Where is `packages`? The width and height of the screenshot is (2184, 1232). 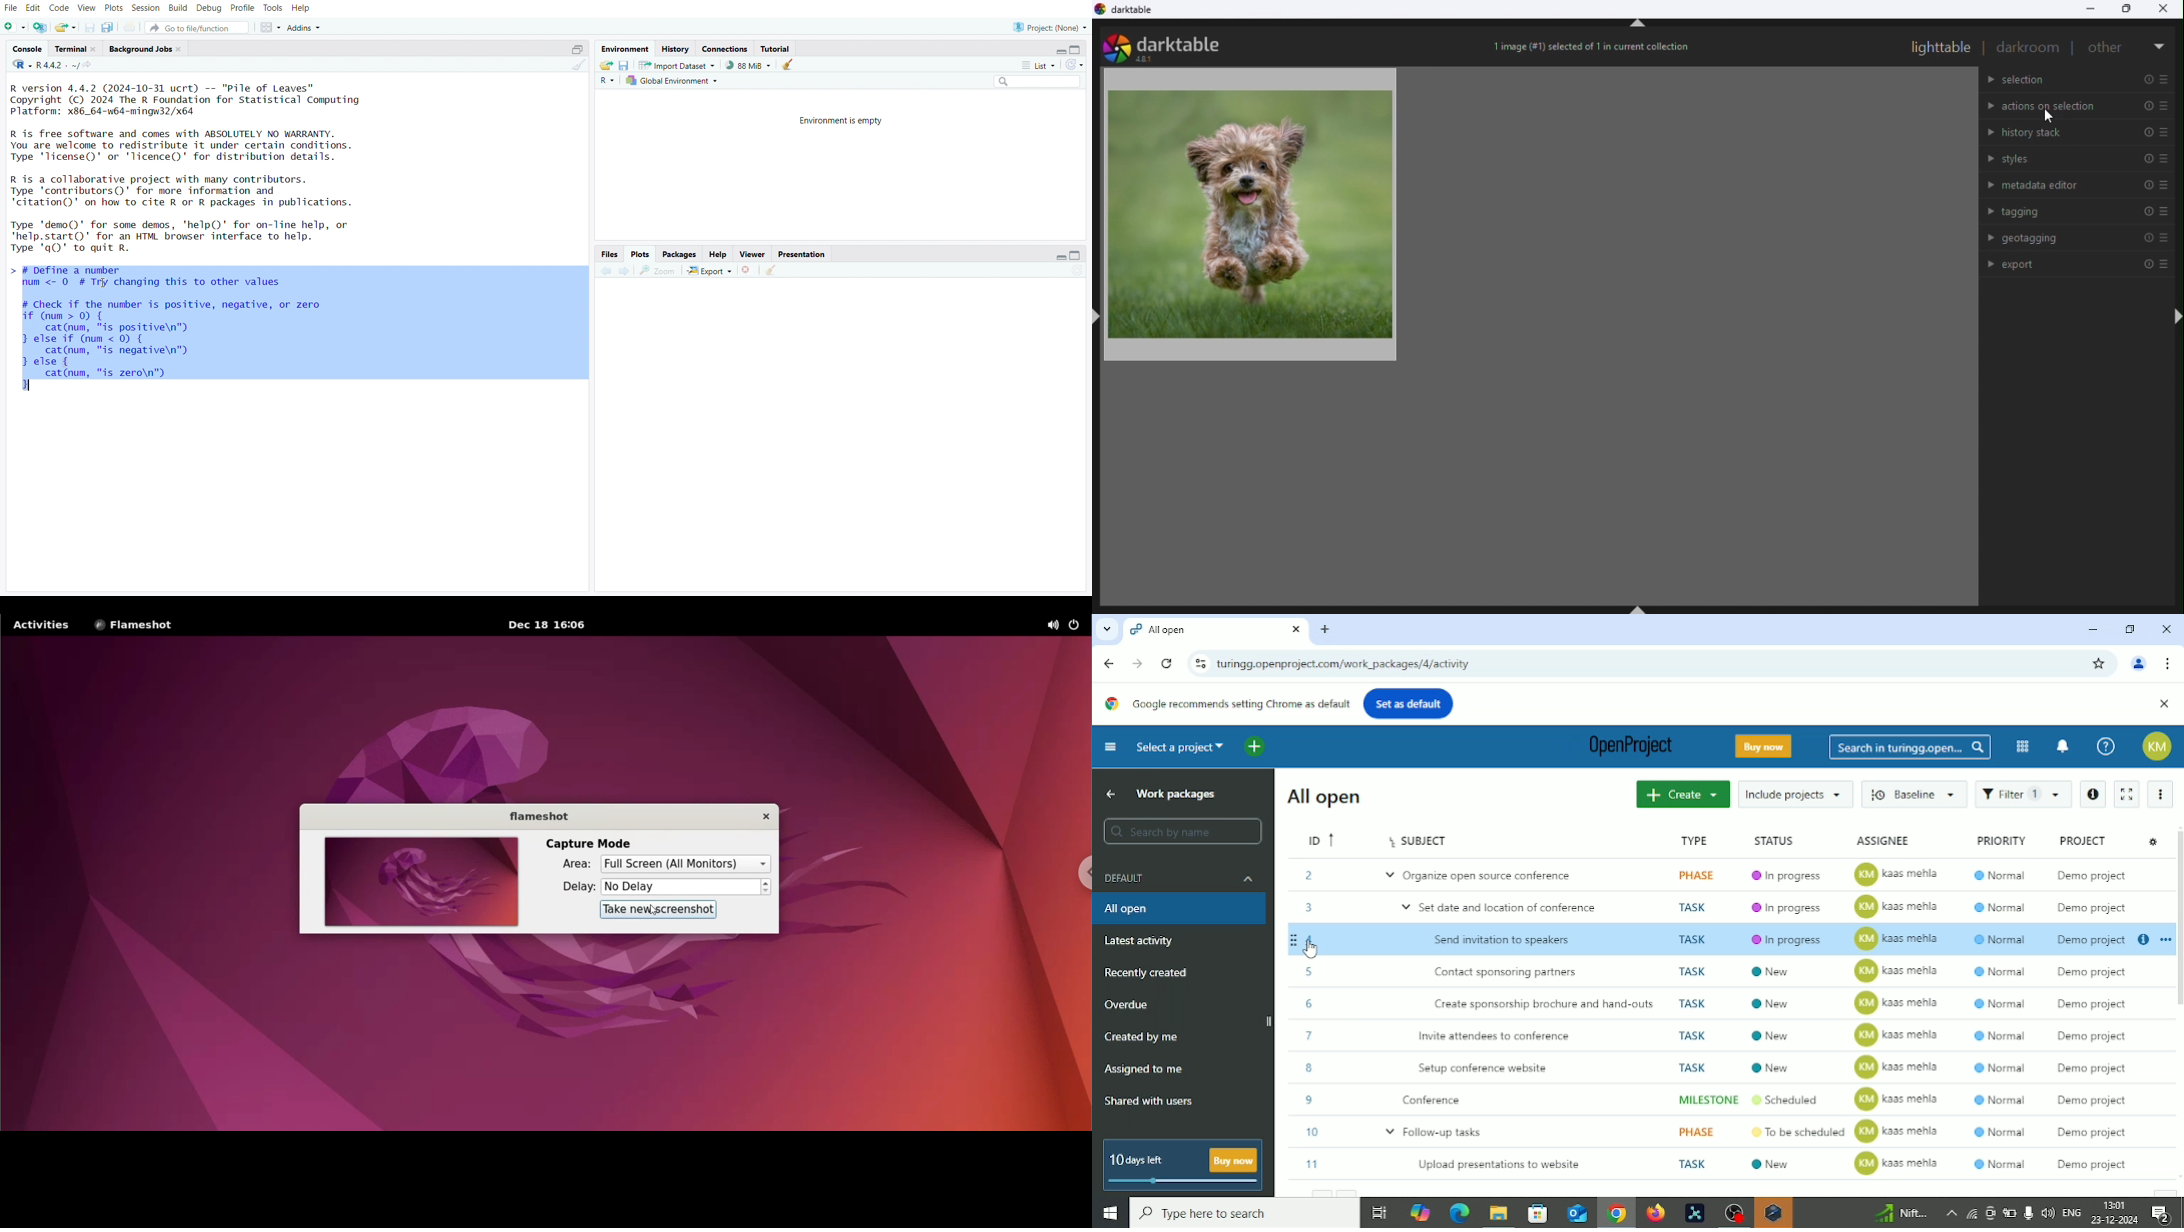 packages is located at coordinates (680, 255).